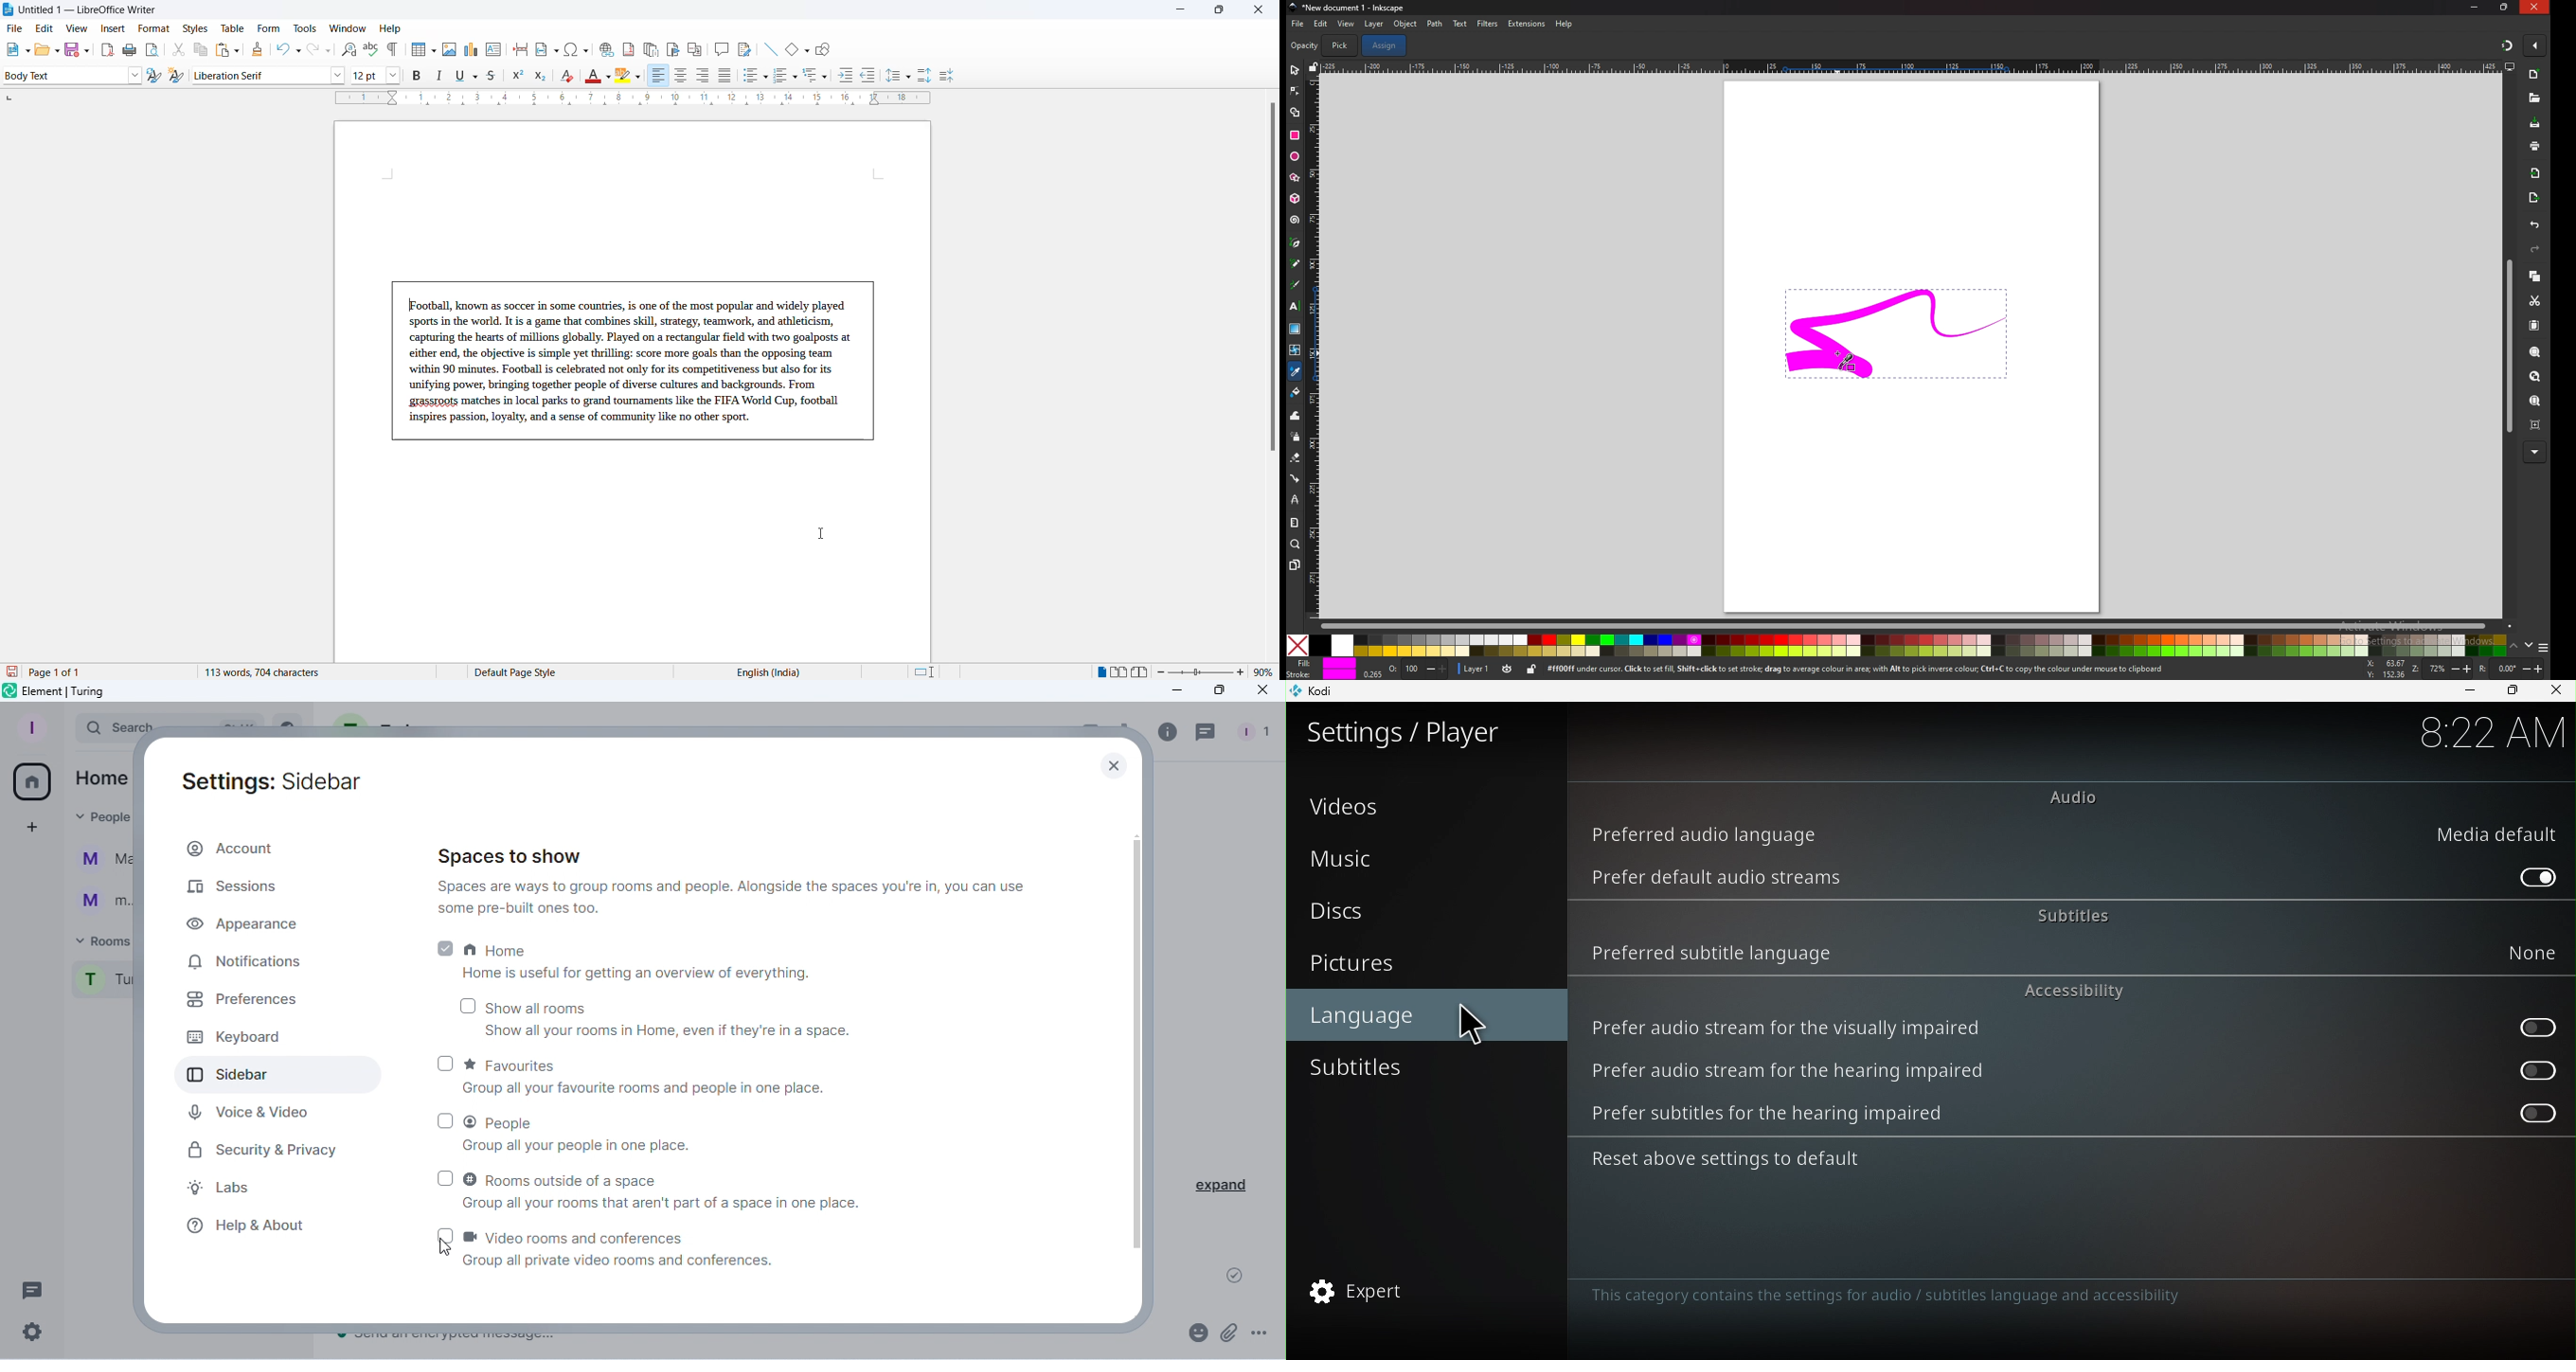 This screenshot has width=2576, height=1372. Describe the element at coordinates (157, 76) in the screenshot. I see `update selected style` at that location.